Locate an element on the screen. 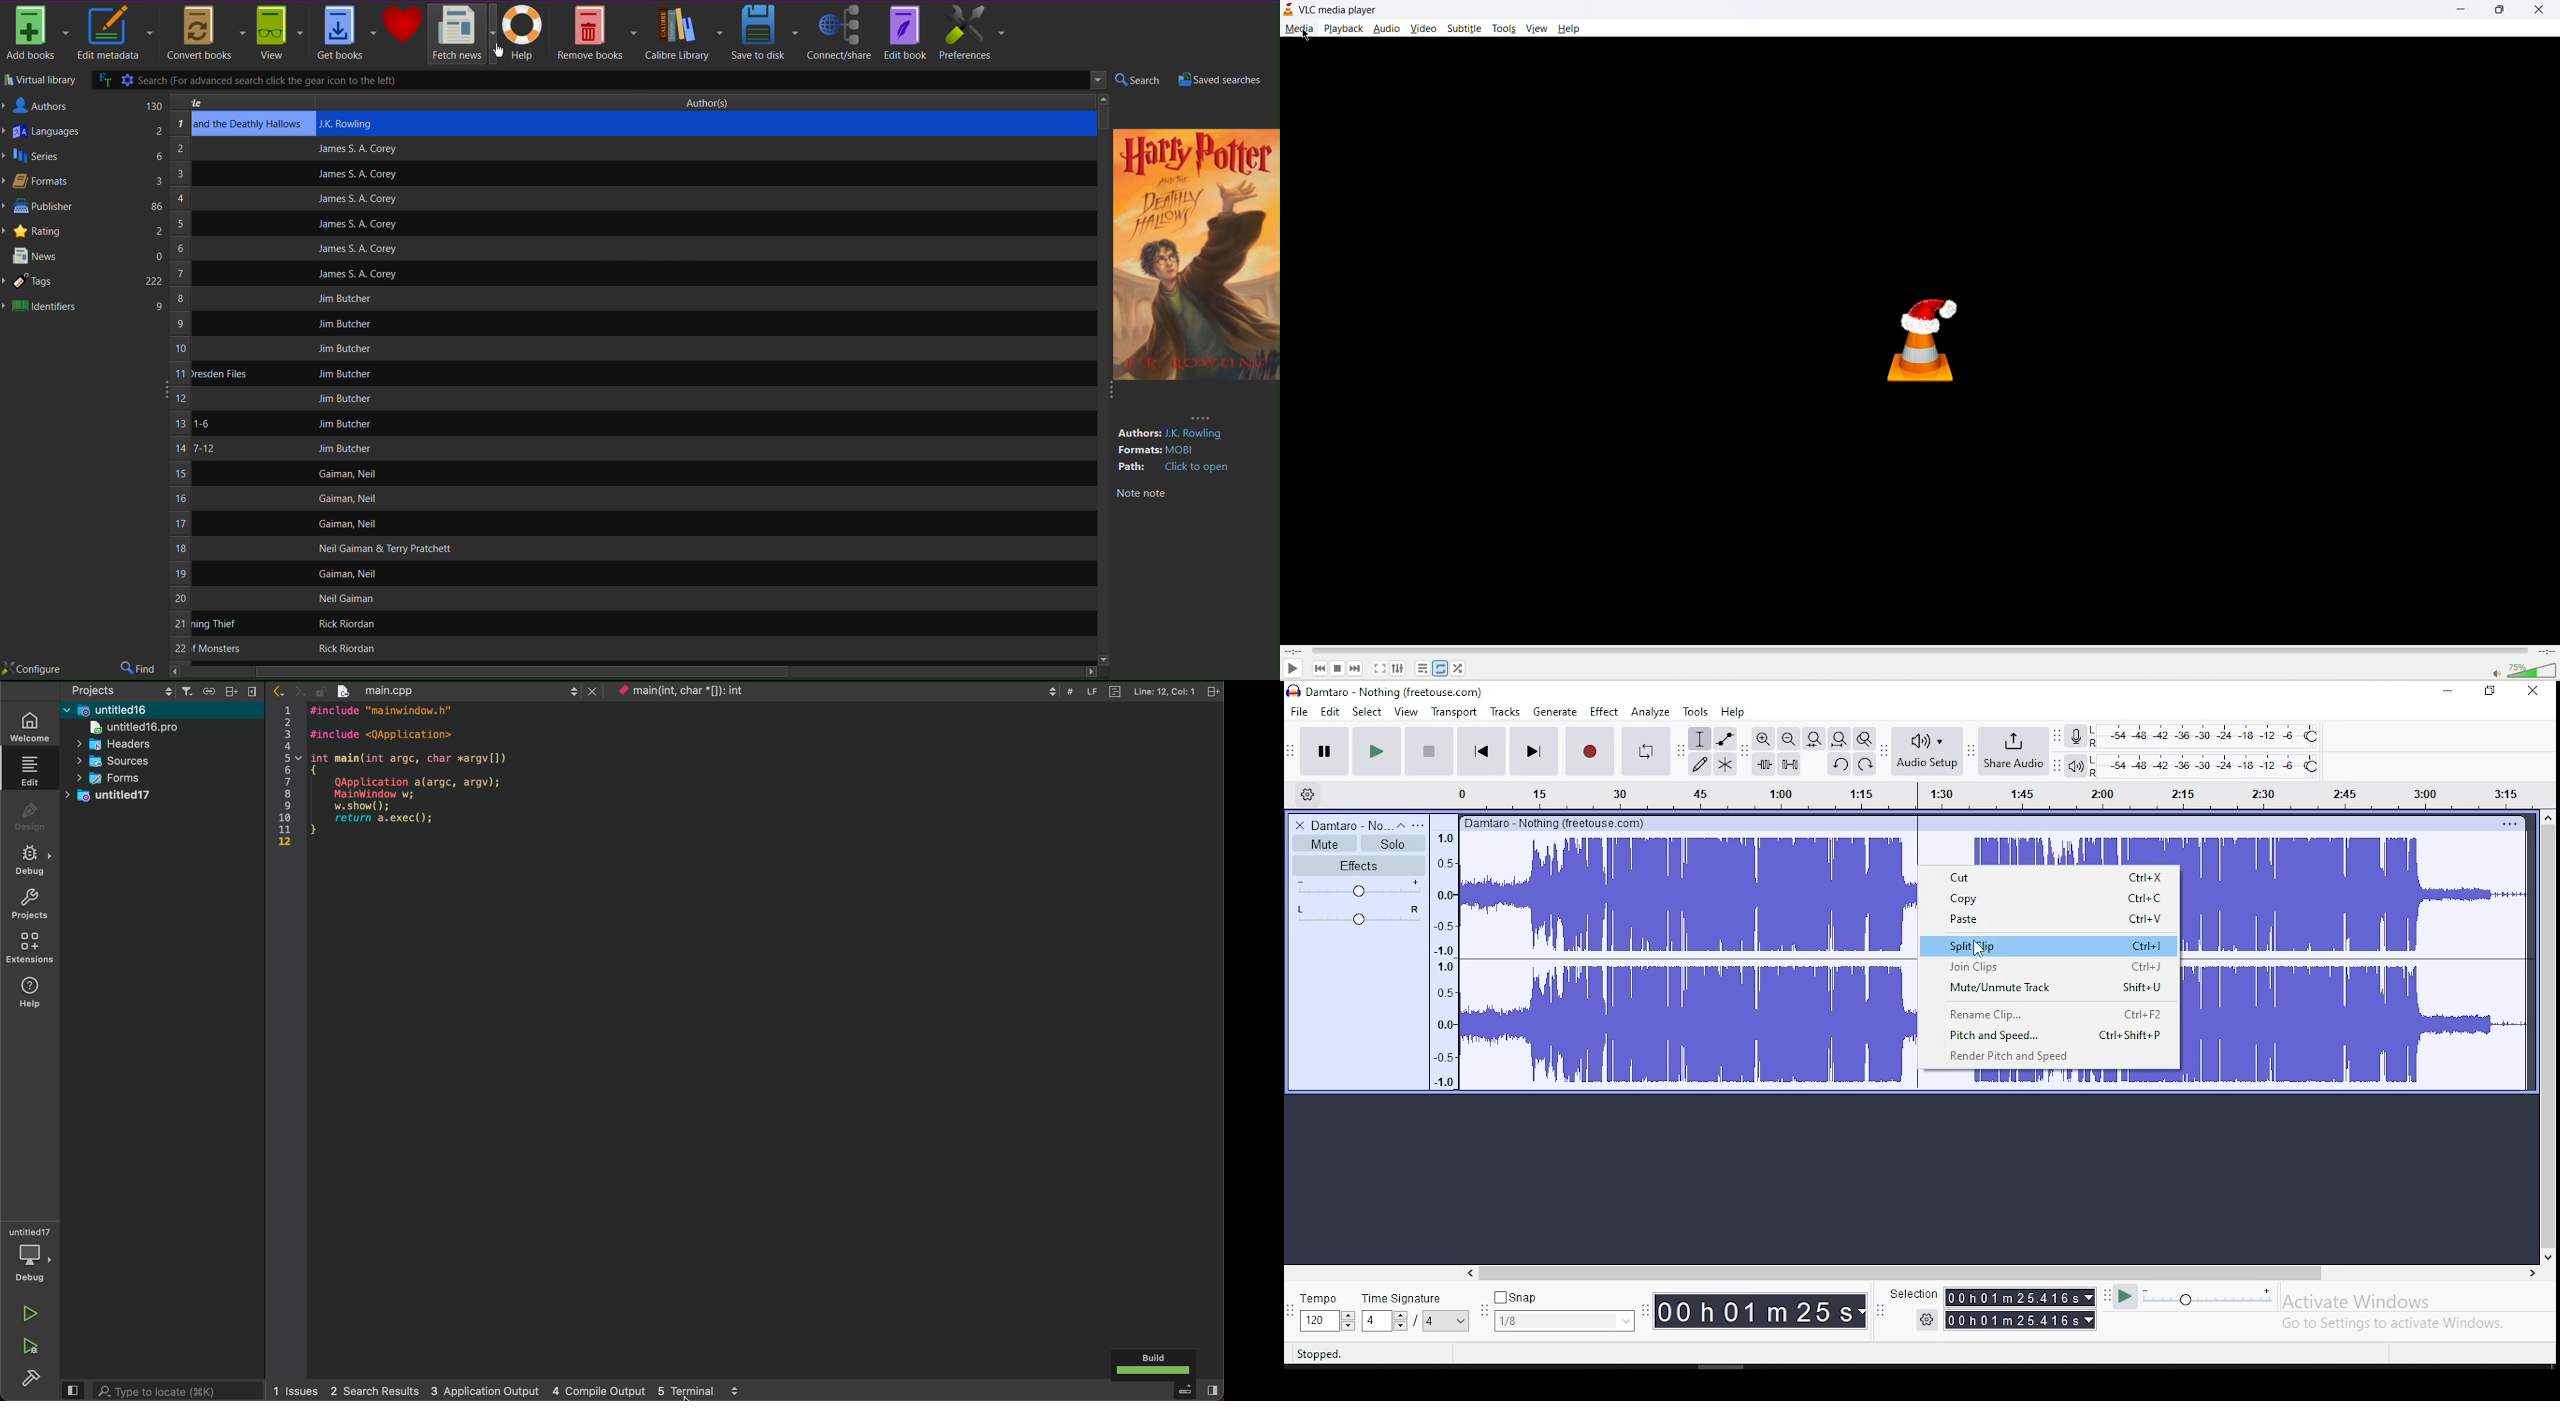 The width and height of the screenshot is (2576, 1428). scroll bar is located at coordinates (2548, 1036).